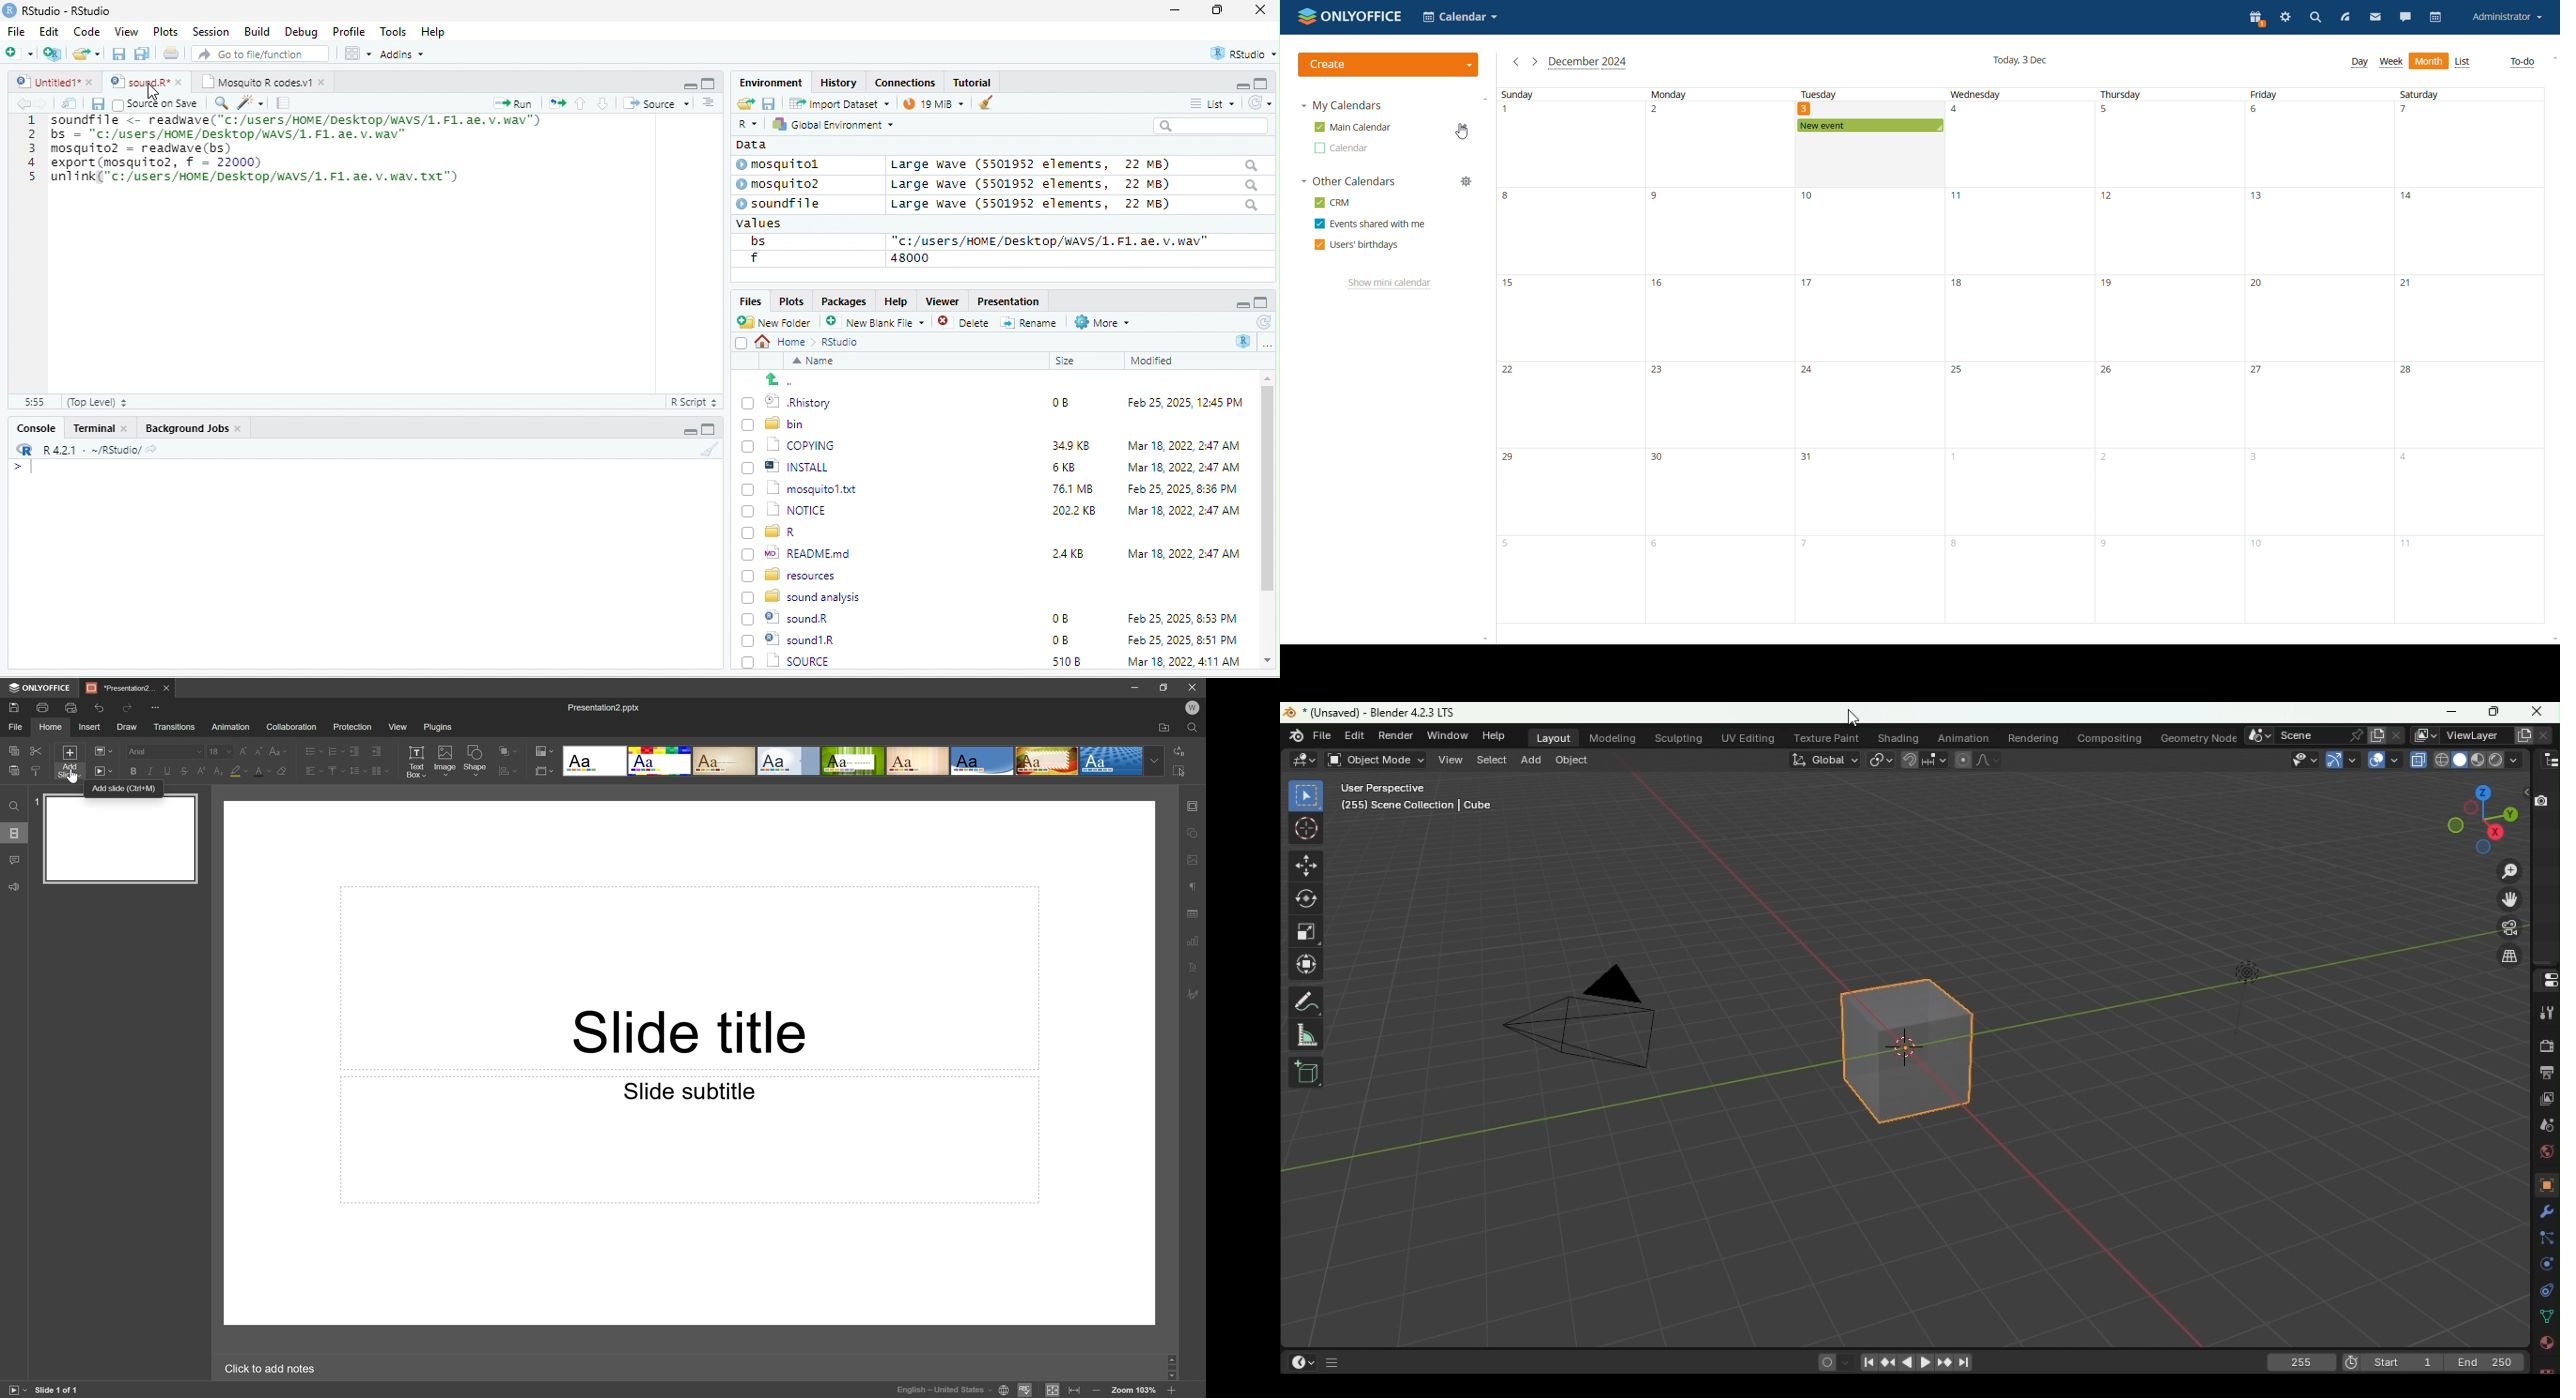 This screenshot has width=2576, height=1400. What do you see at coordinates (2017, 404) in the screenshot?
I see `date` at bounding box center [2017, 404].